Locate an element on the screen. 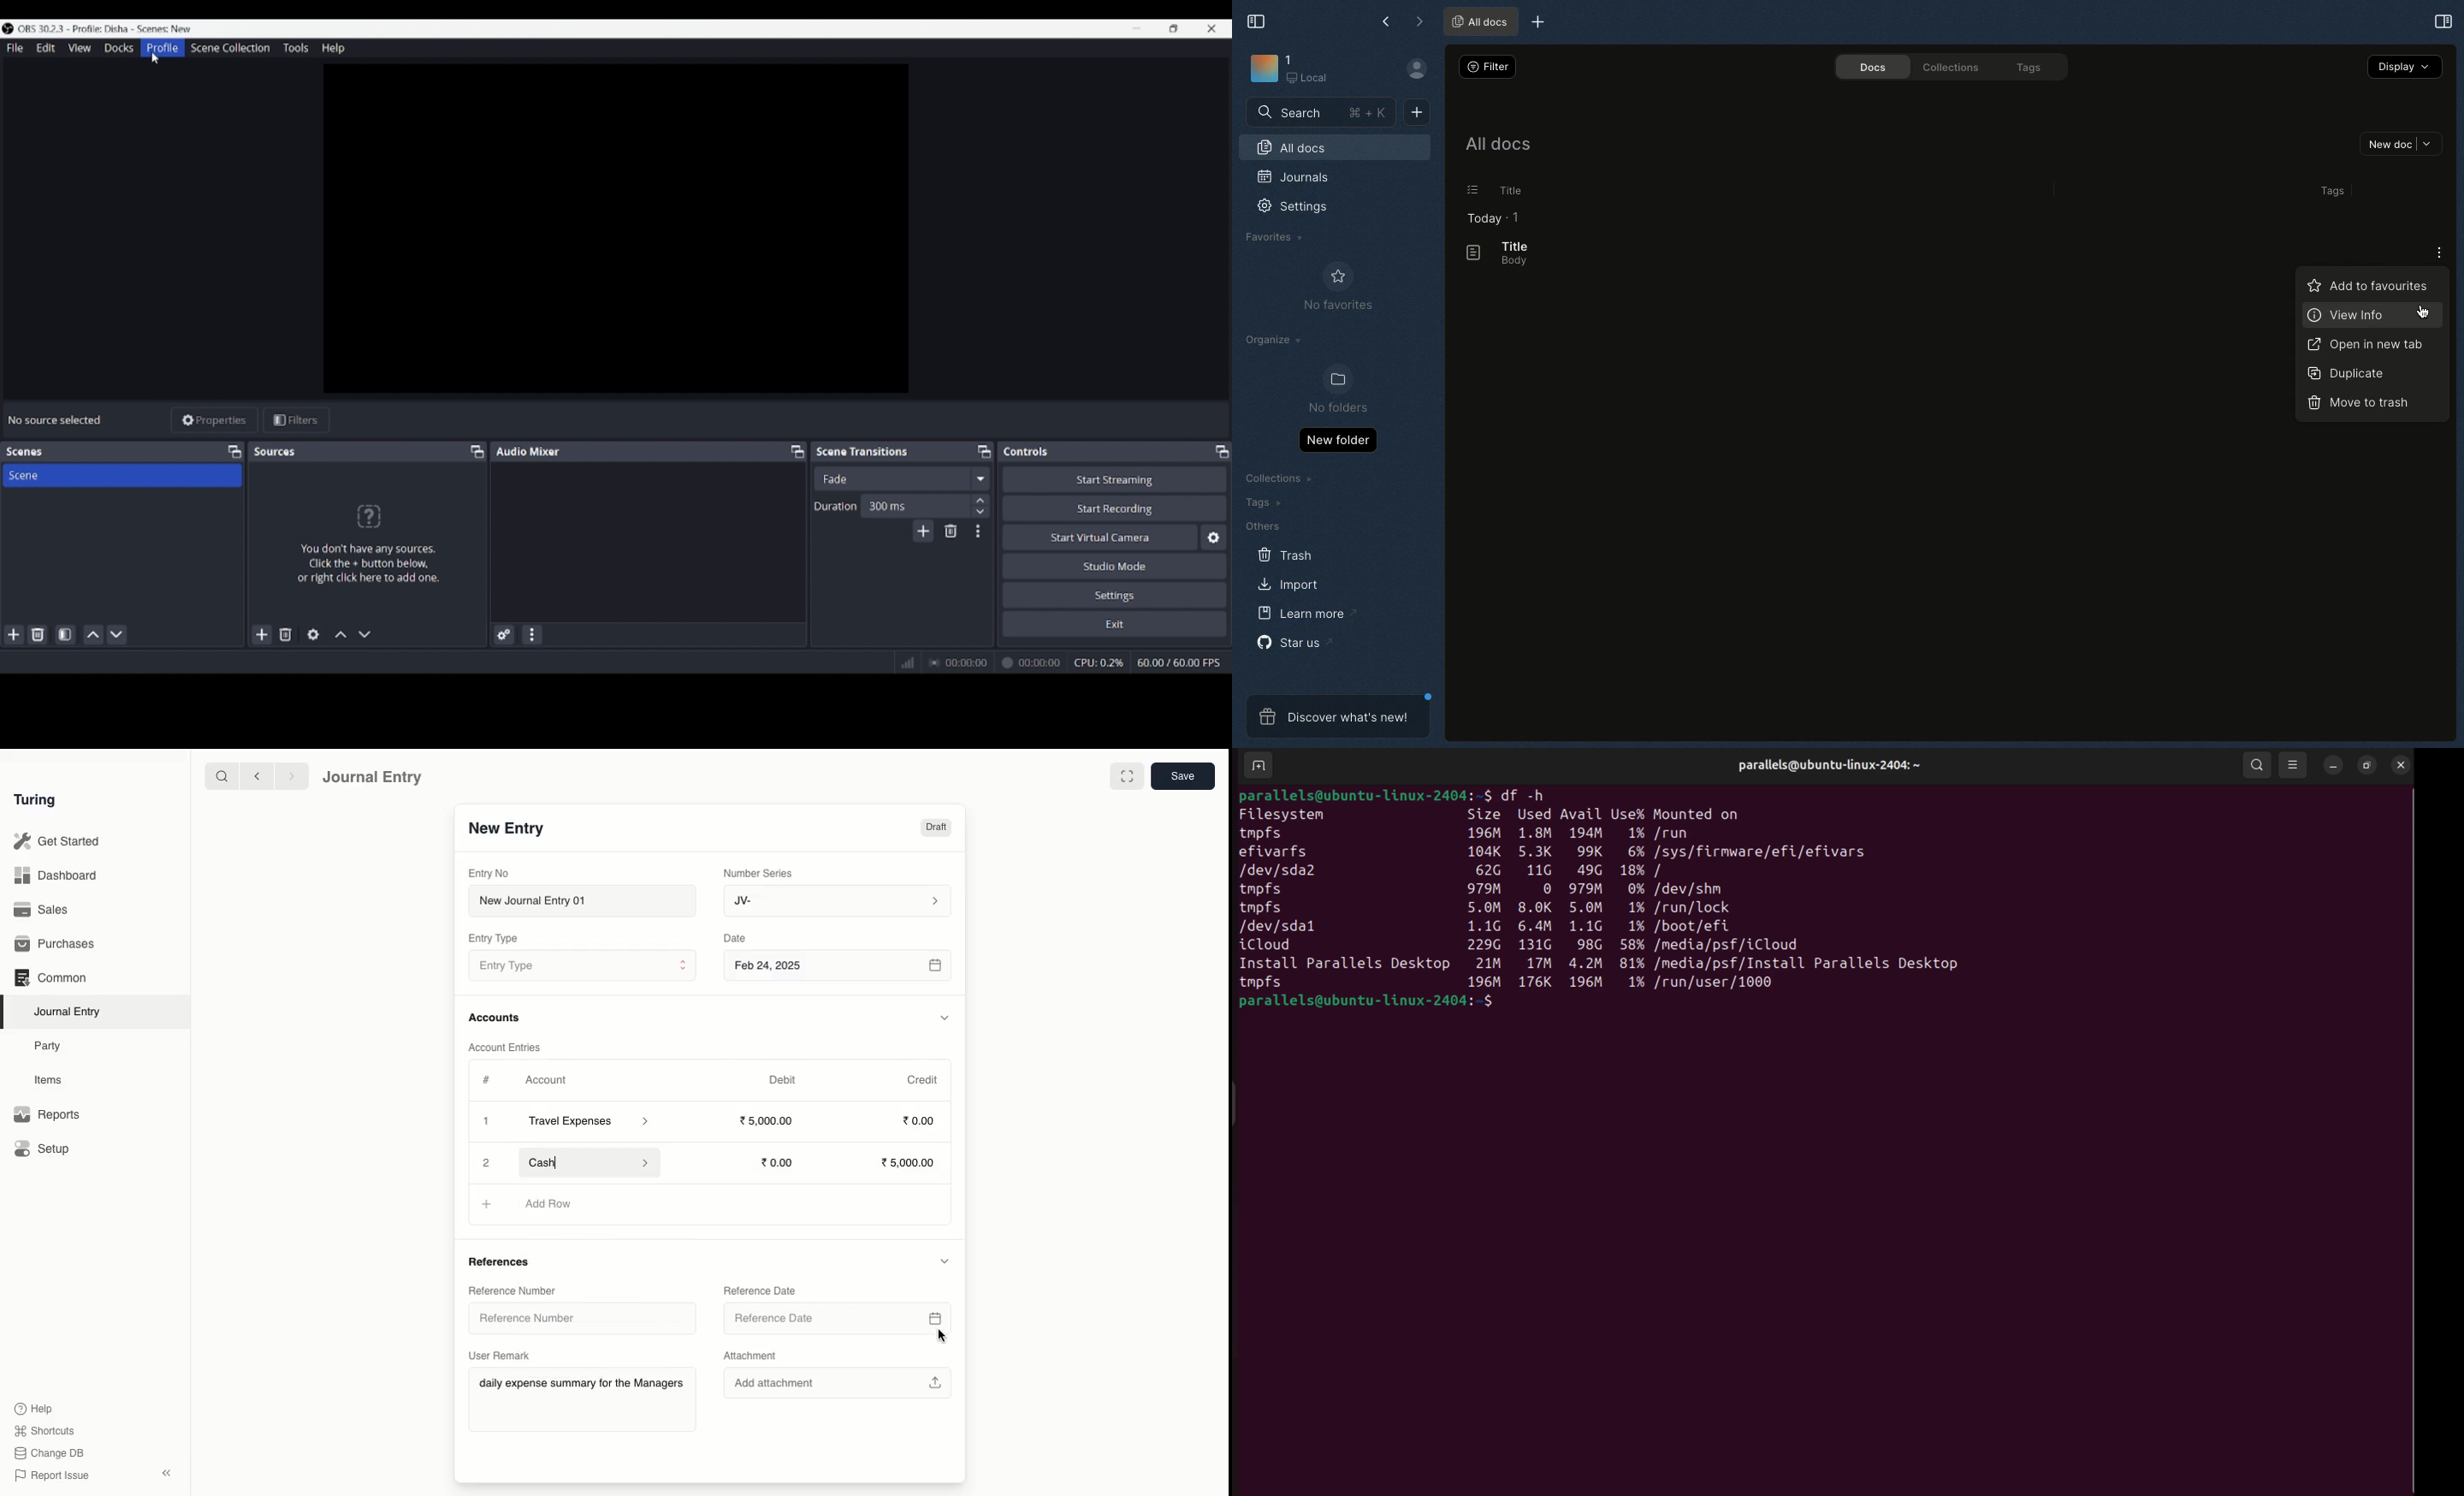  Settings is located at coordinates (1115, 594).